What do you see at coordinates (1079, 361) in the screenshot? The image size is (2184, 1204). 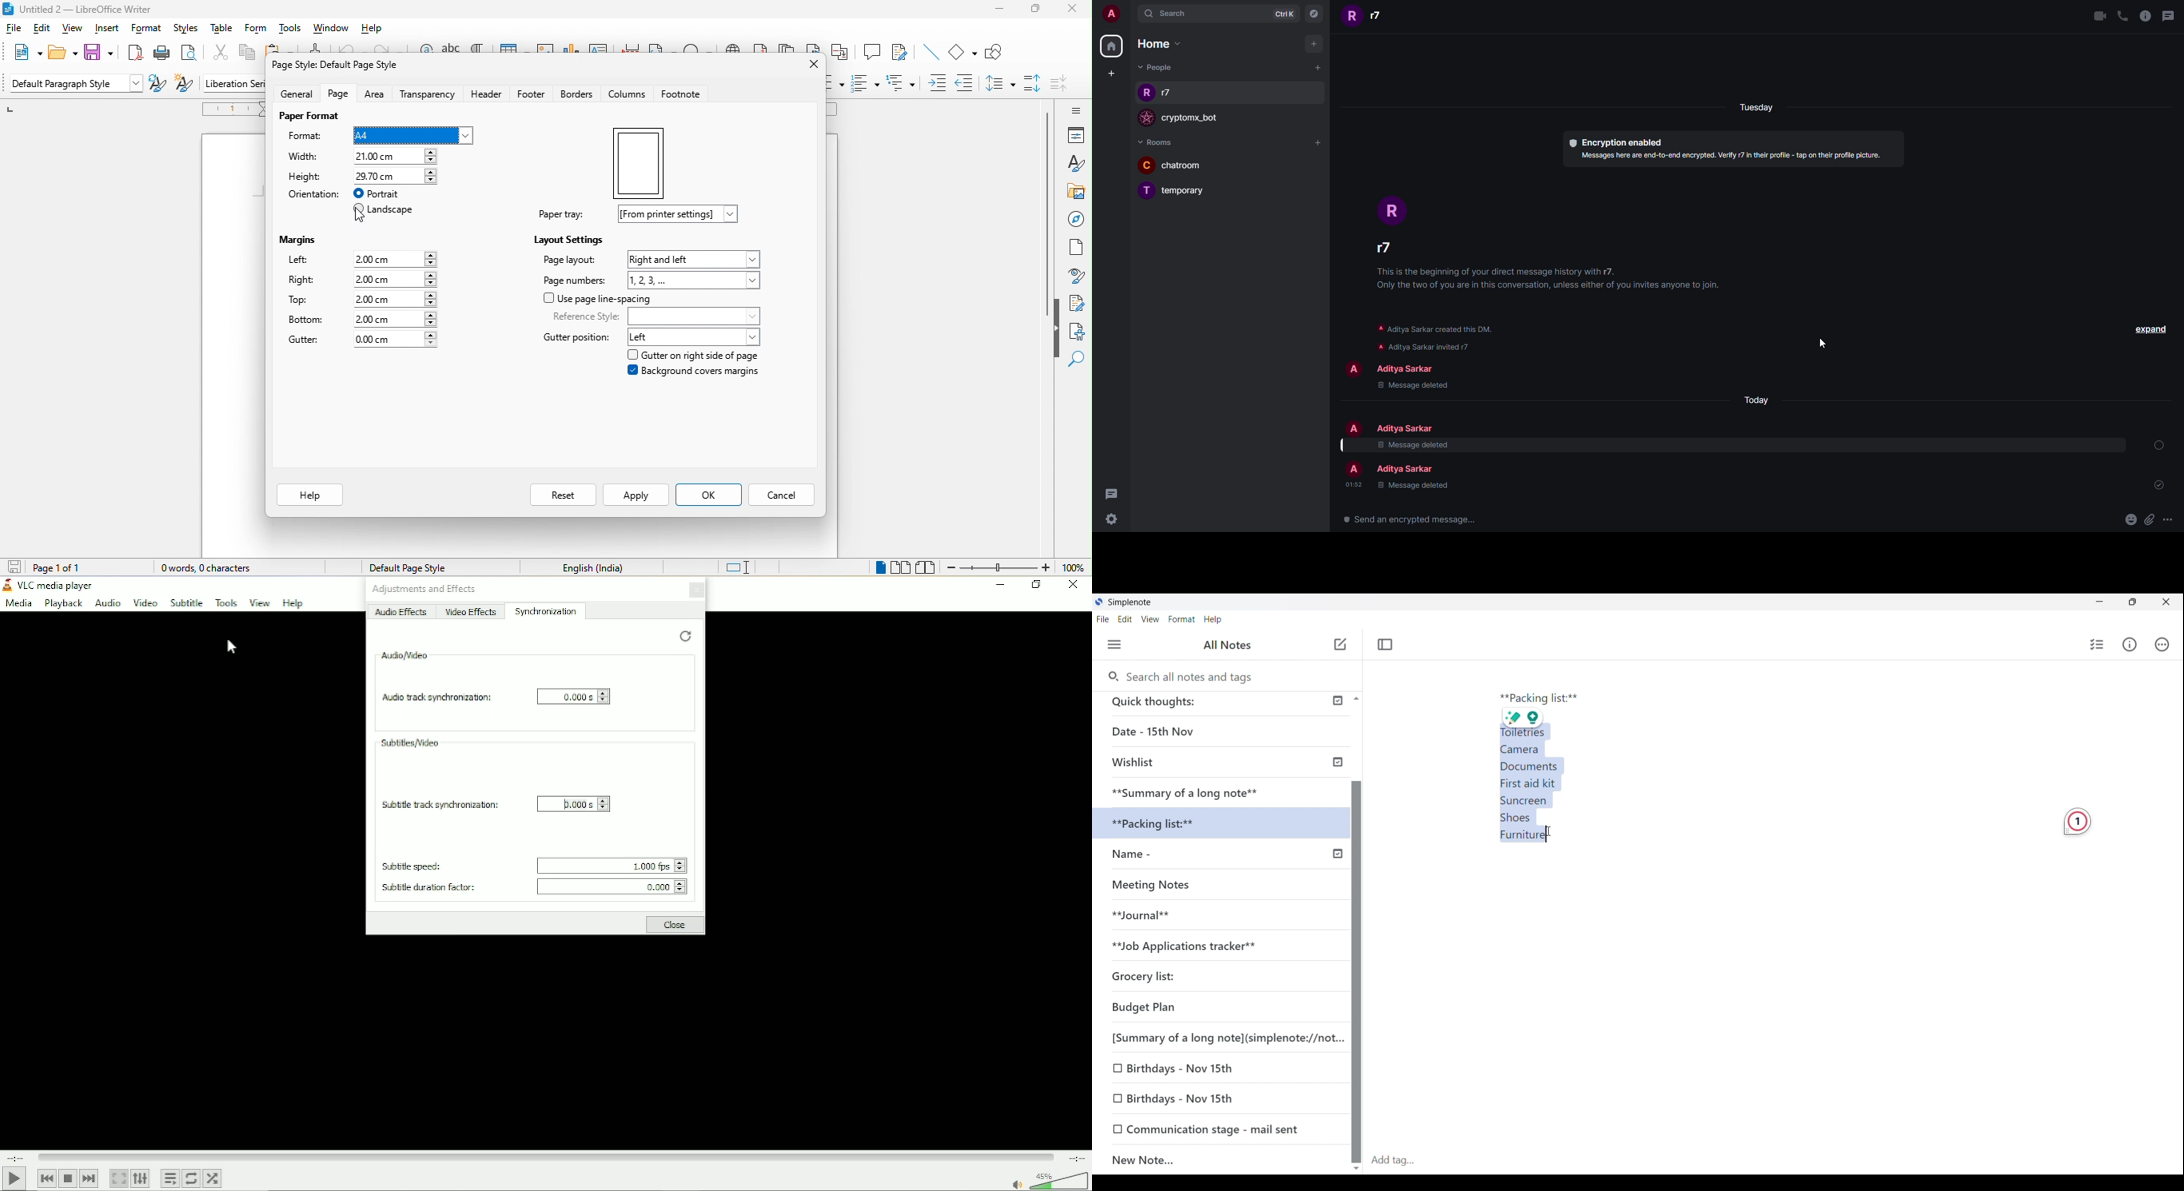 I see `find` at bounding box center [1079, 361].